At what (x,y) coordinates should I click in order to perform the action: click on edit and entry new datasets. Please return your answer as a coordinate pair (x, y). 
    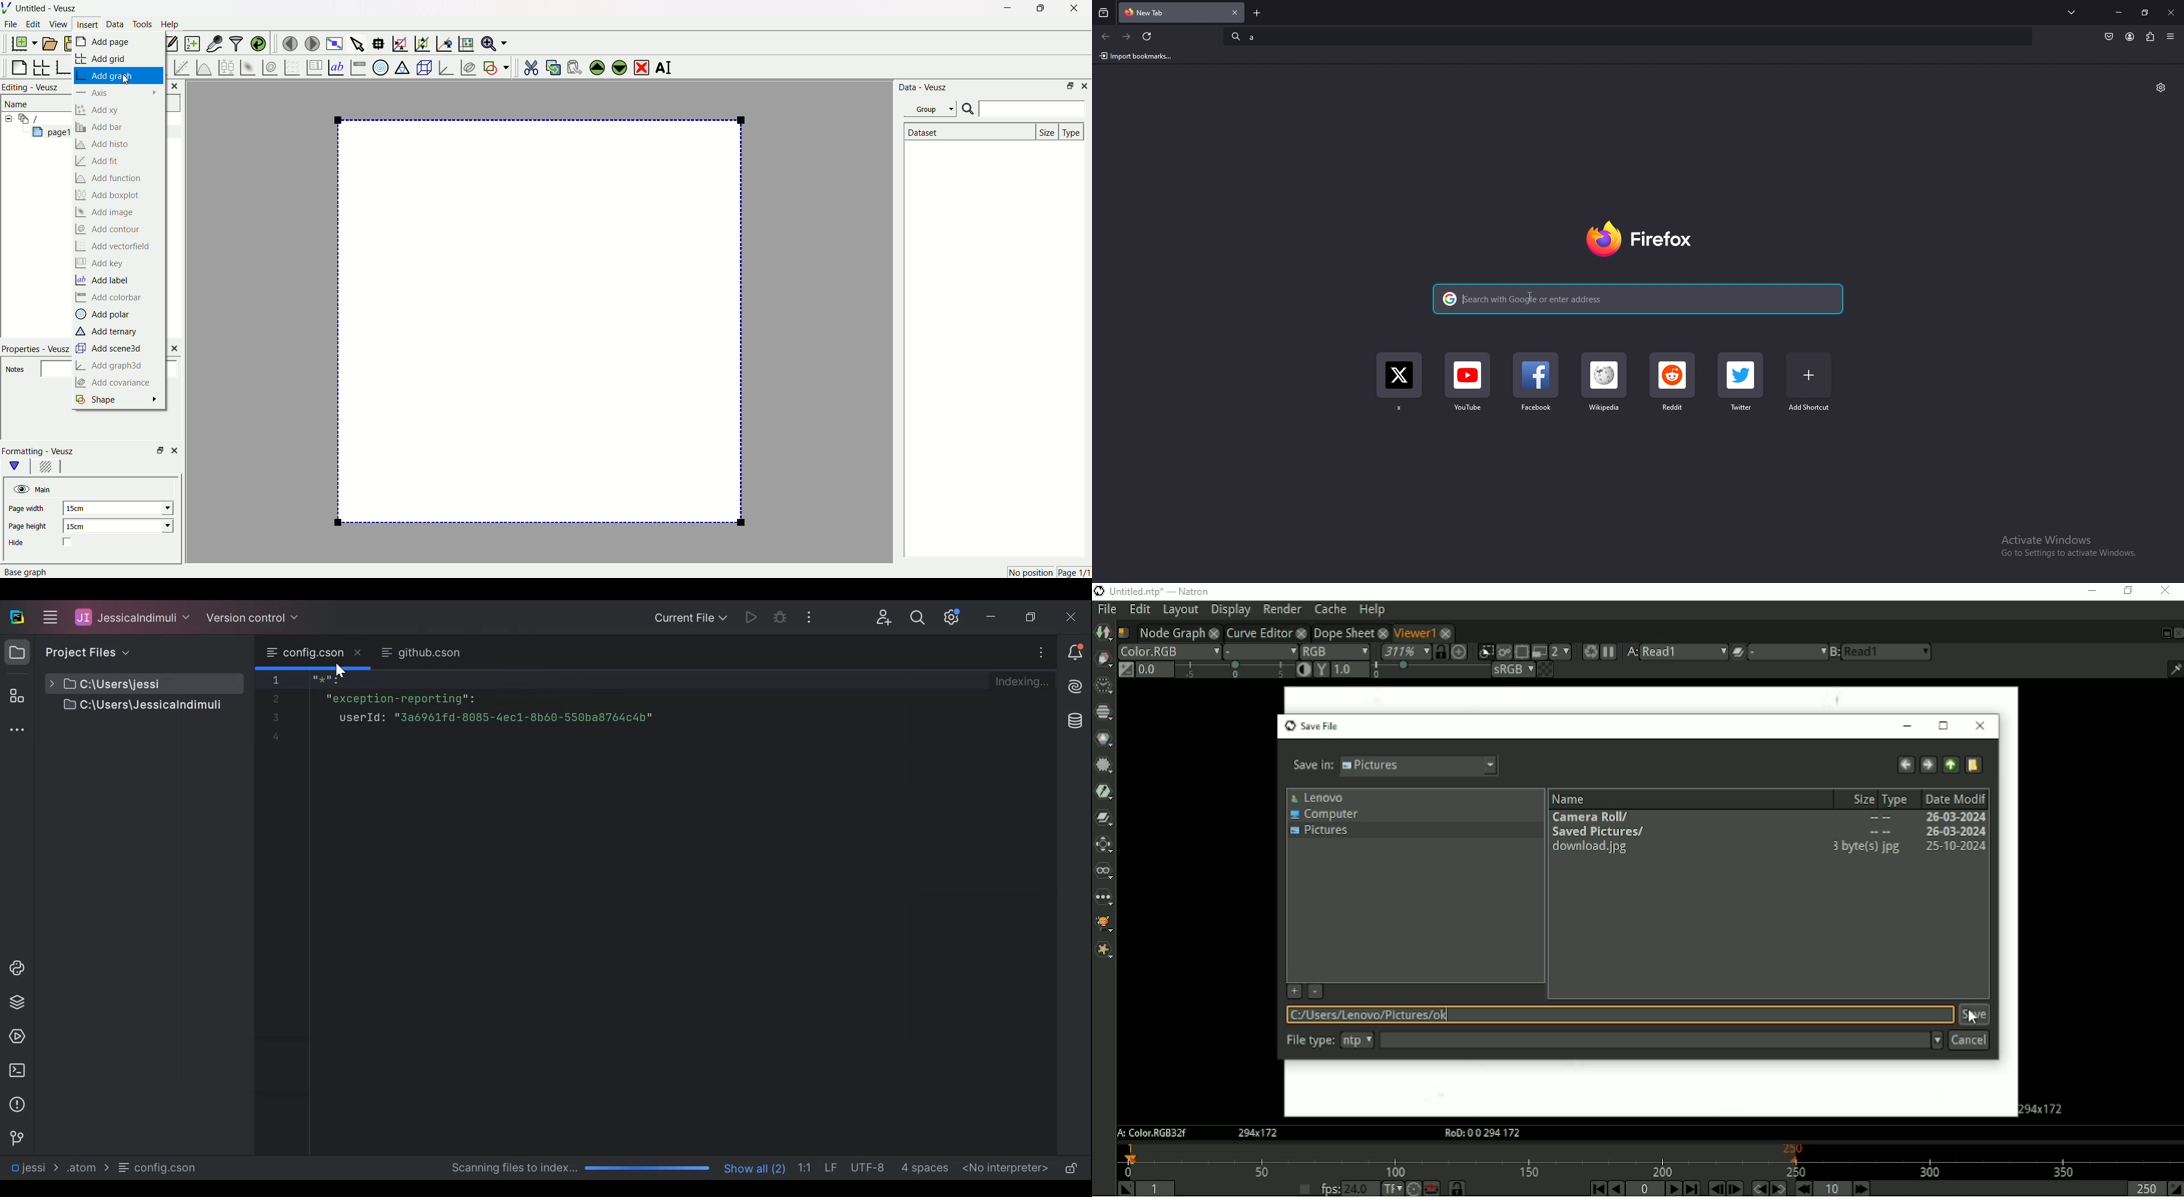
    Looking at the image, I should click on (171, 45).